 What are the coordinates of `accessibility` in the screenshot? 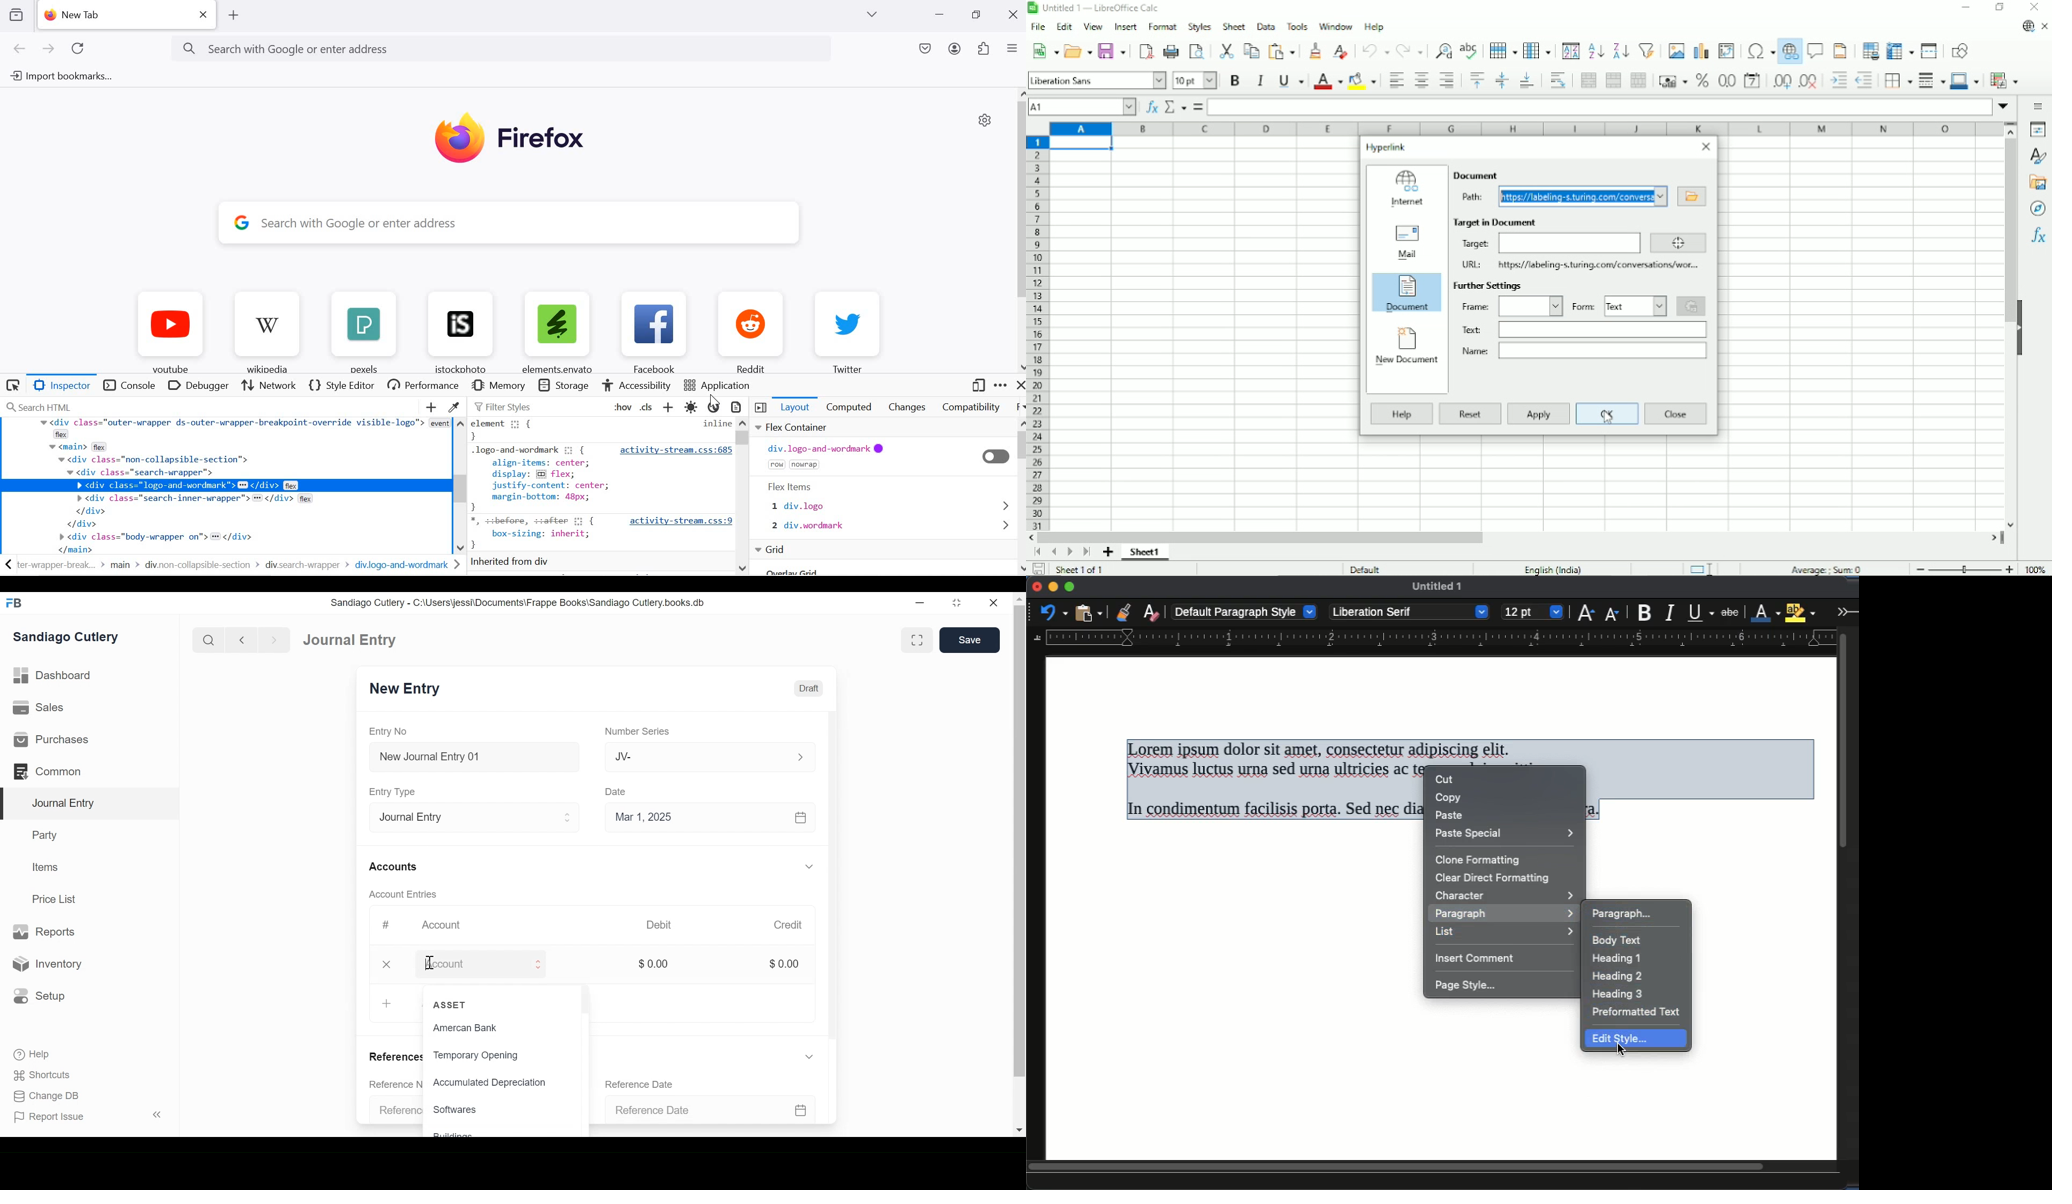 It's located at (640, 386).